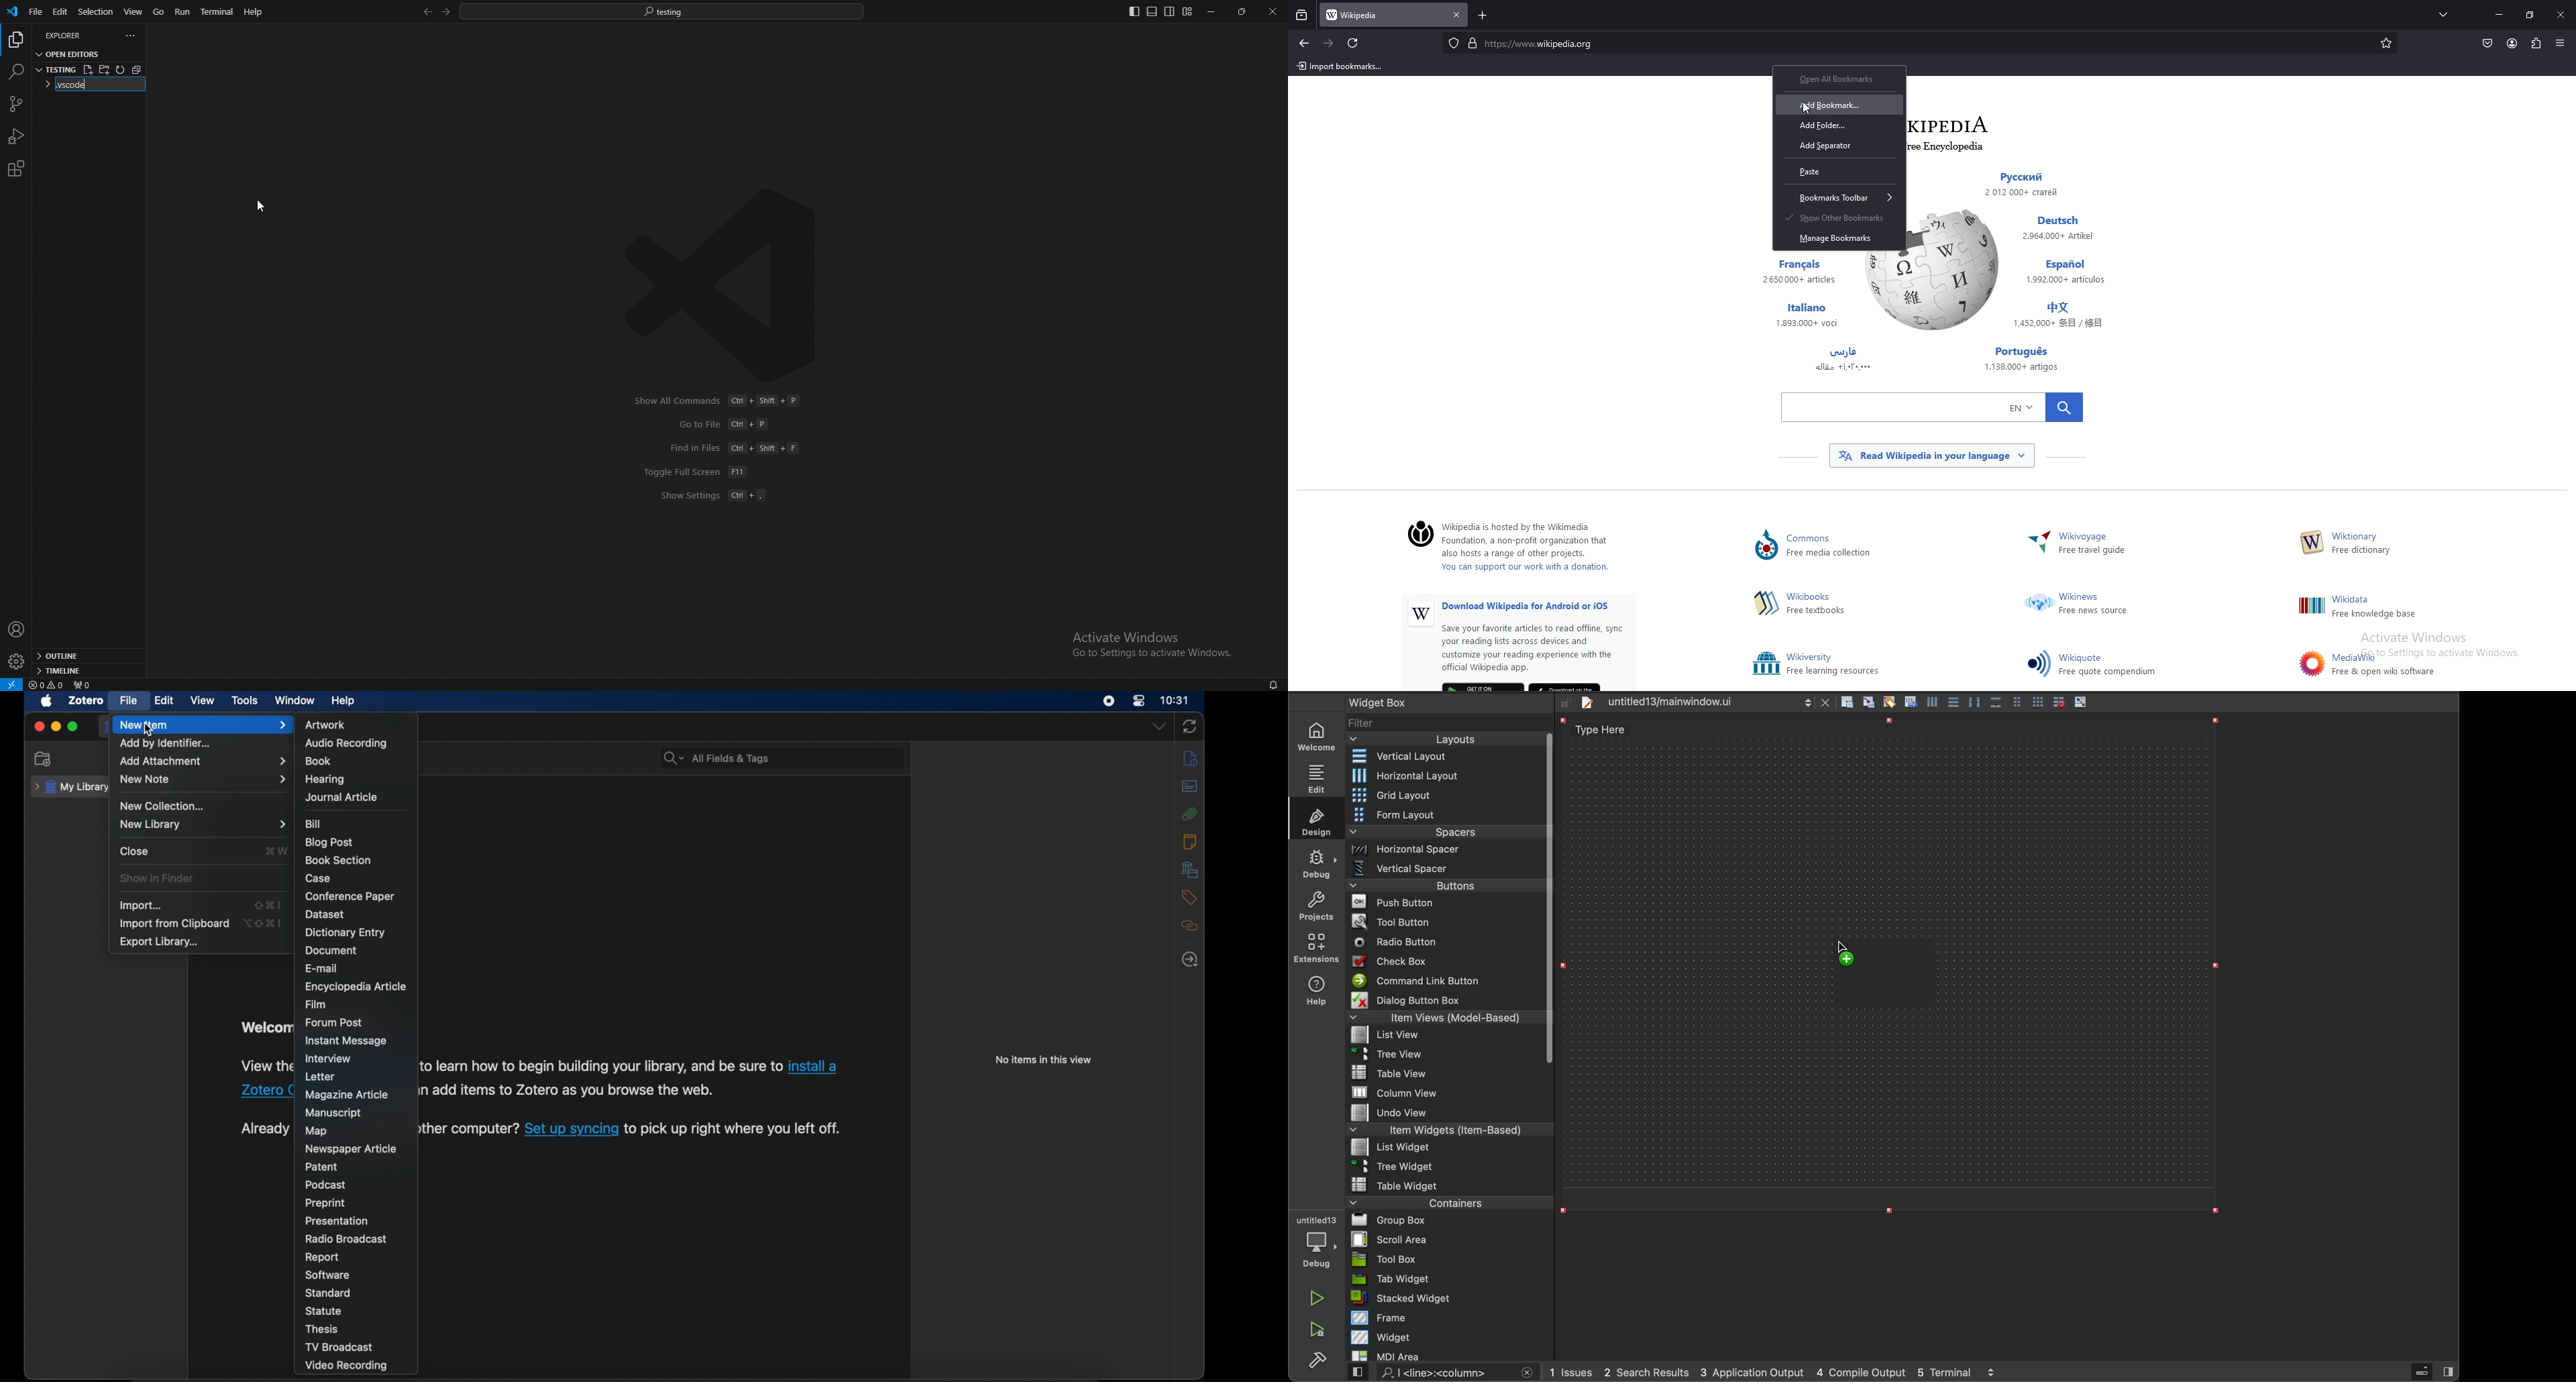 Image resolution: width=2576 pixels, height=1400 pixels. What do you see at coordinates (71, 35) in the screenshot?
I see `explorer` at bounding box center [71, 35].